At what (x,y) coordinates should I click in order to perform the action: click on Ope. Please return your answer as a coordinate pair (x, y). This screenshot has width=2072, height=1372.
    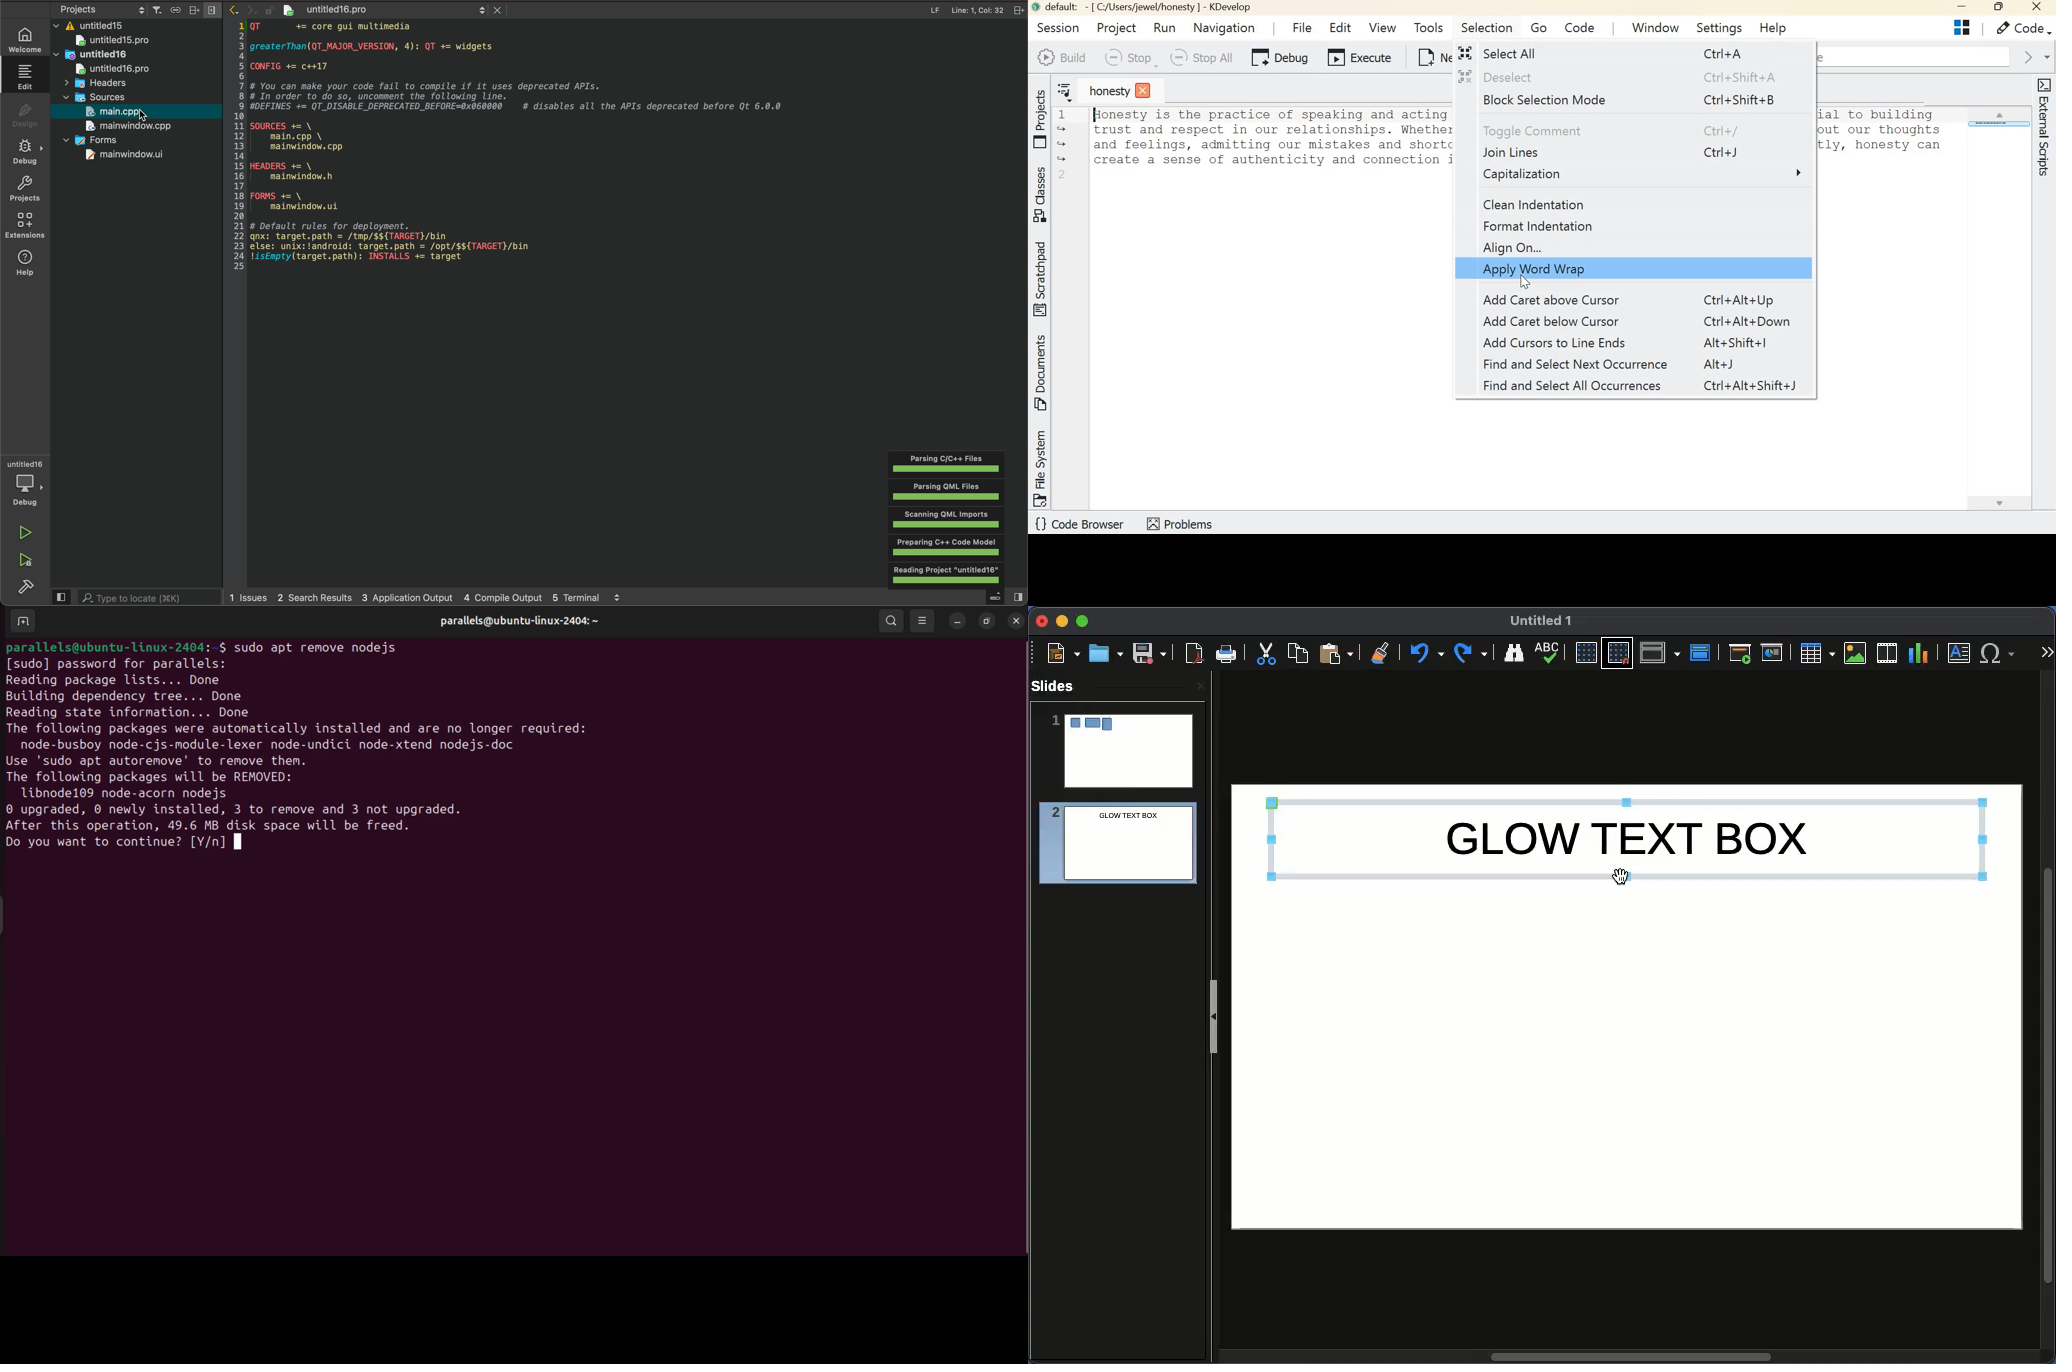
    Looking at the image, I should click on (1106, 652).